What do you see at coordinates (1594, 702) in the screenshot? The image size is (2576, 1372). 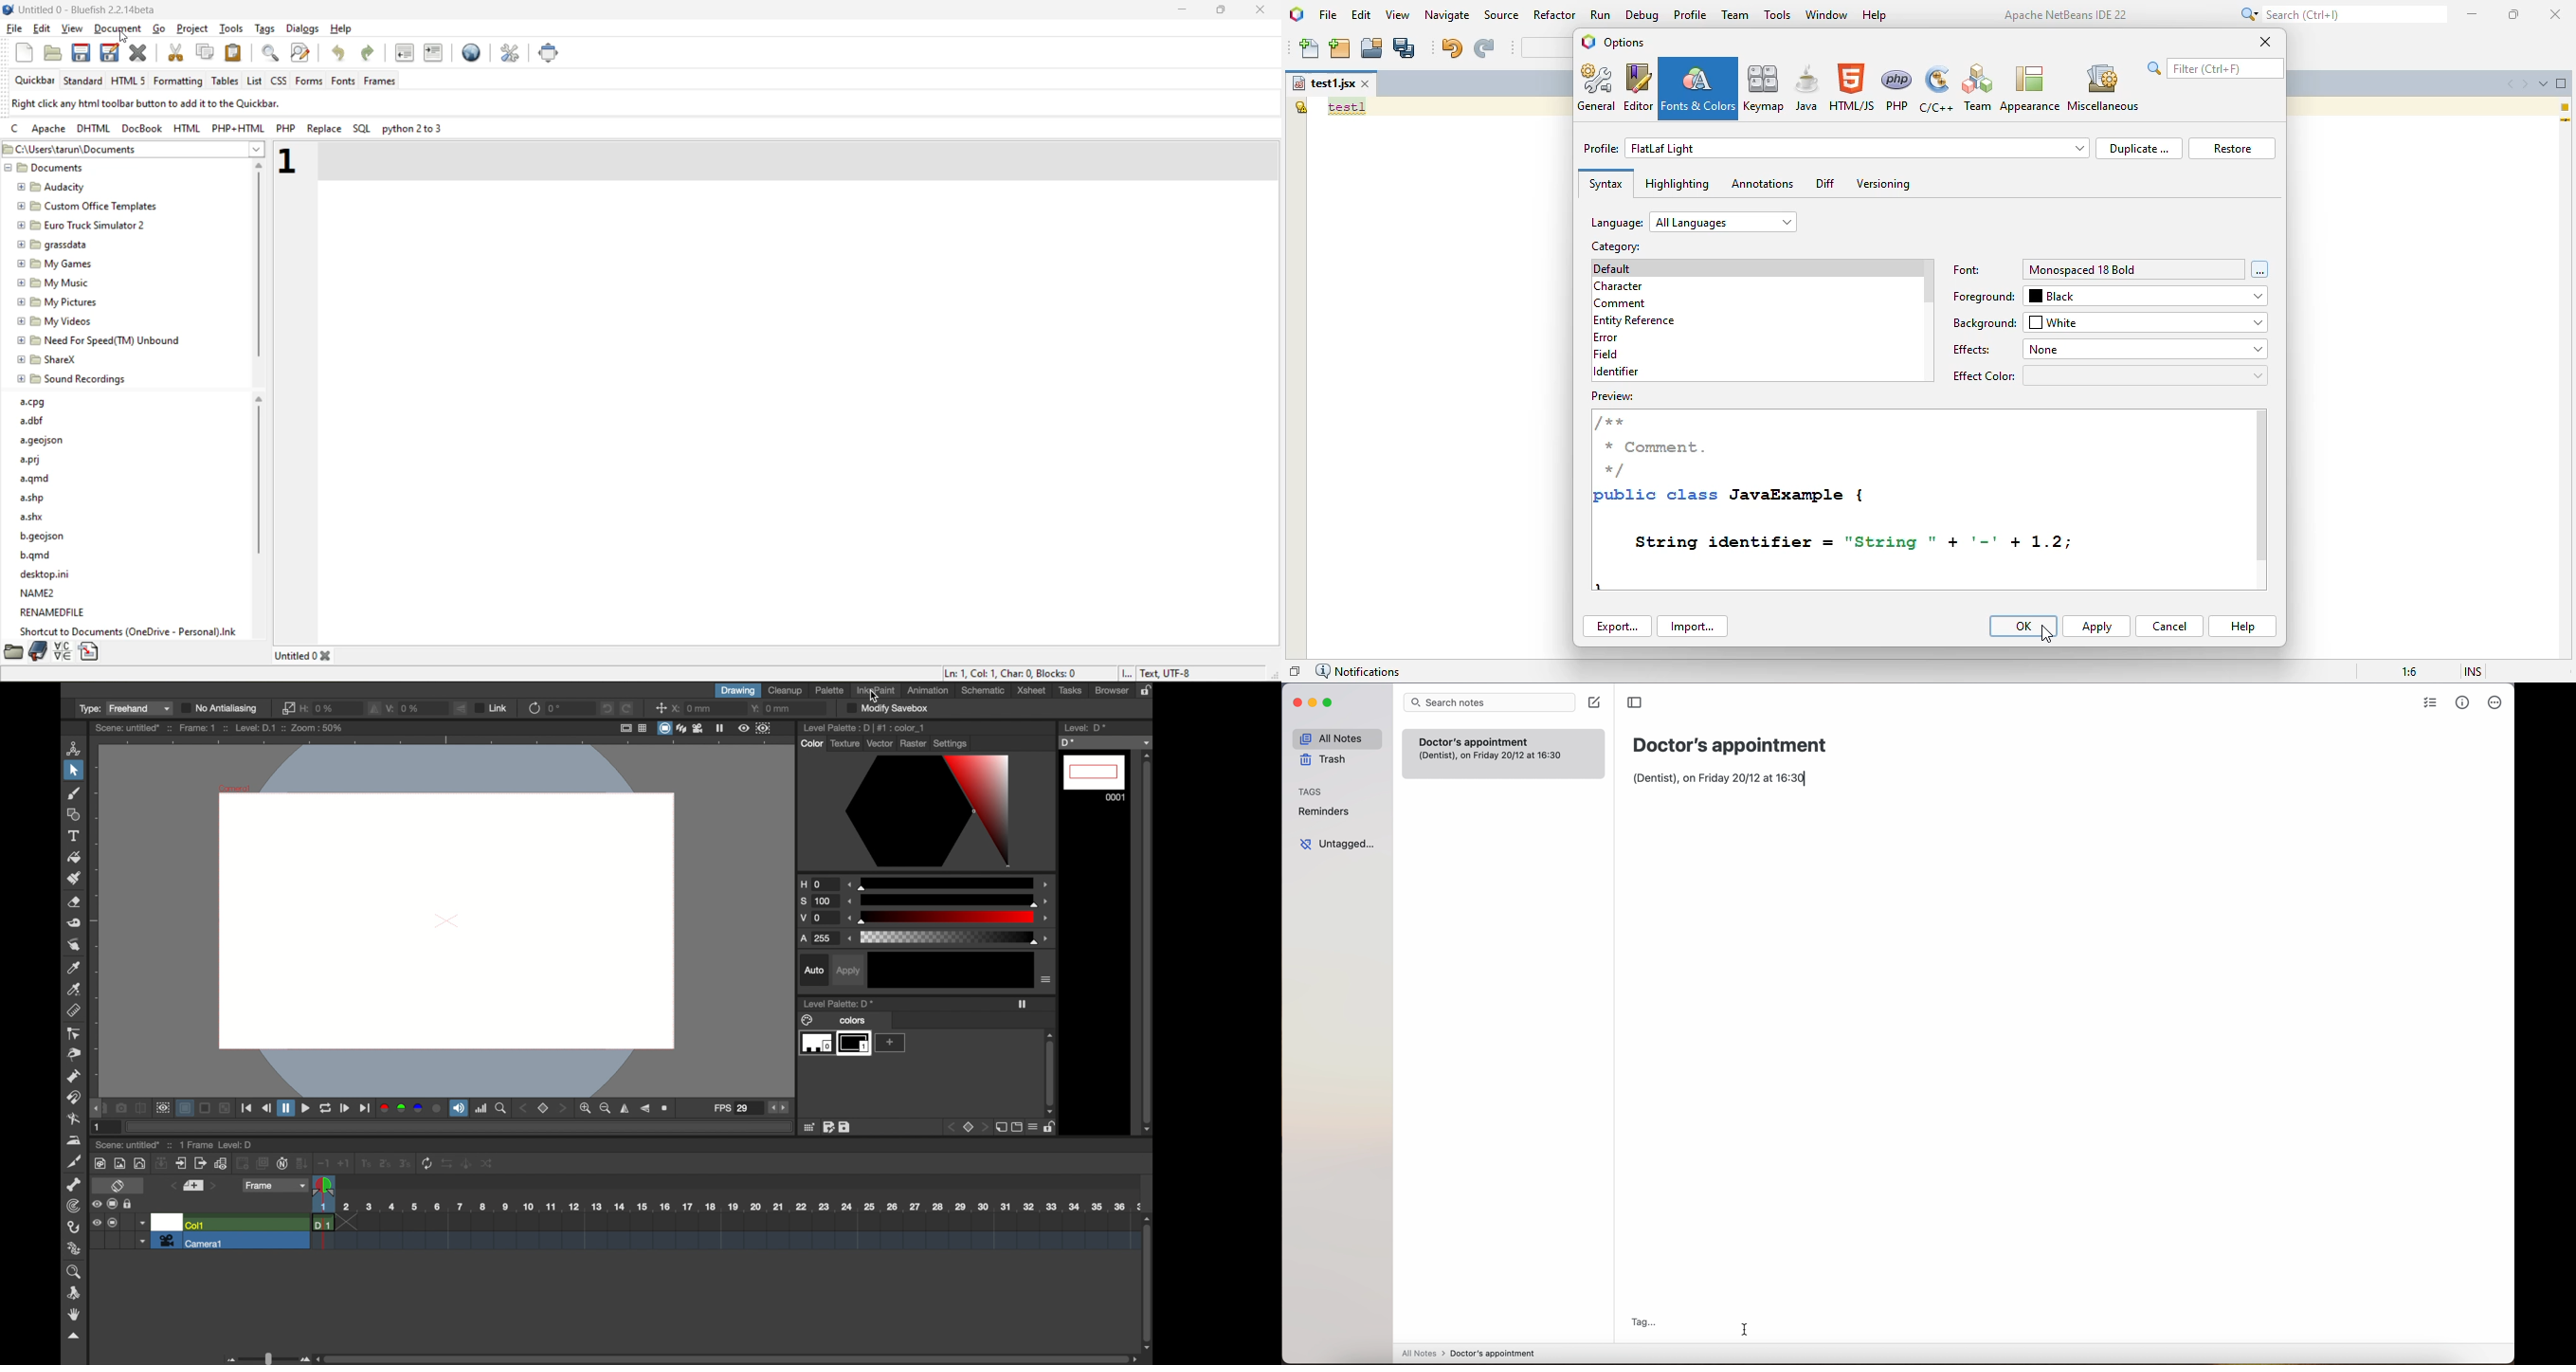 I see `create note` at bounding box center [1594, 702].